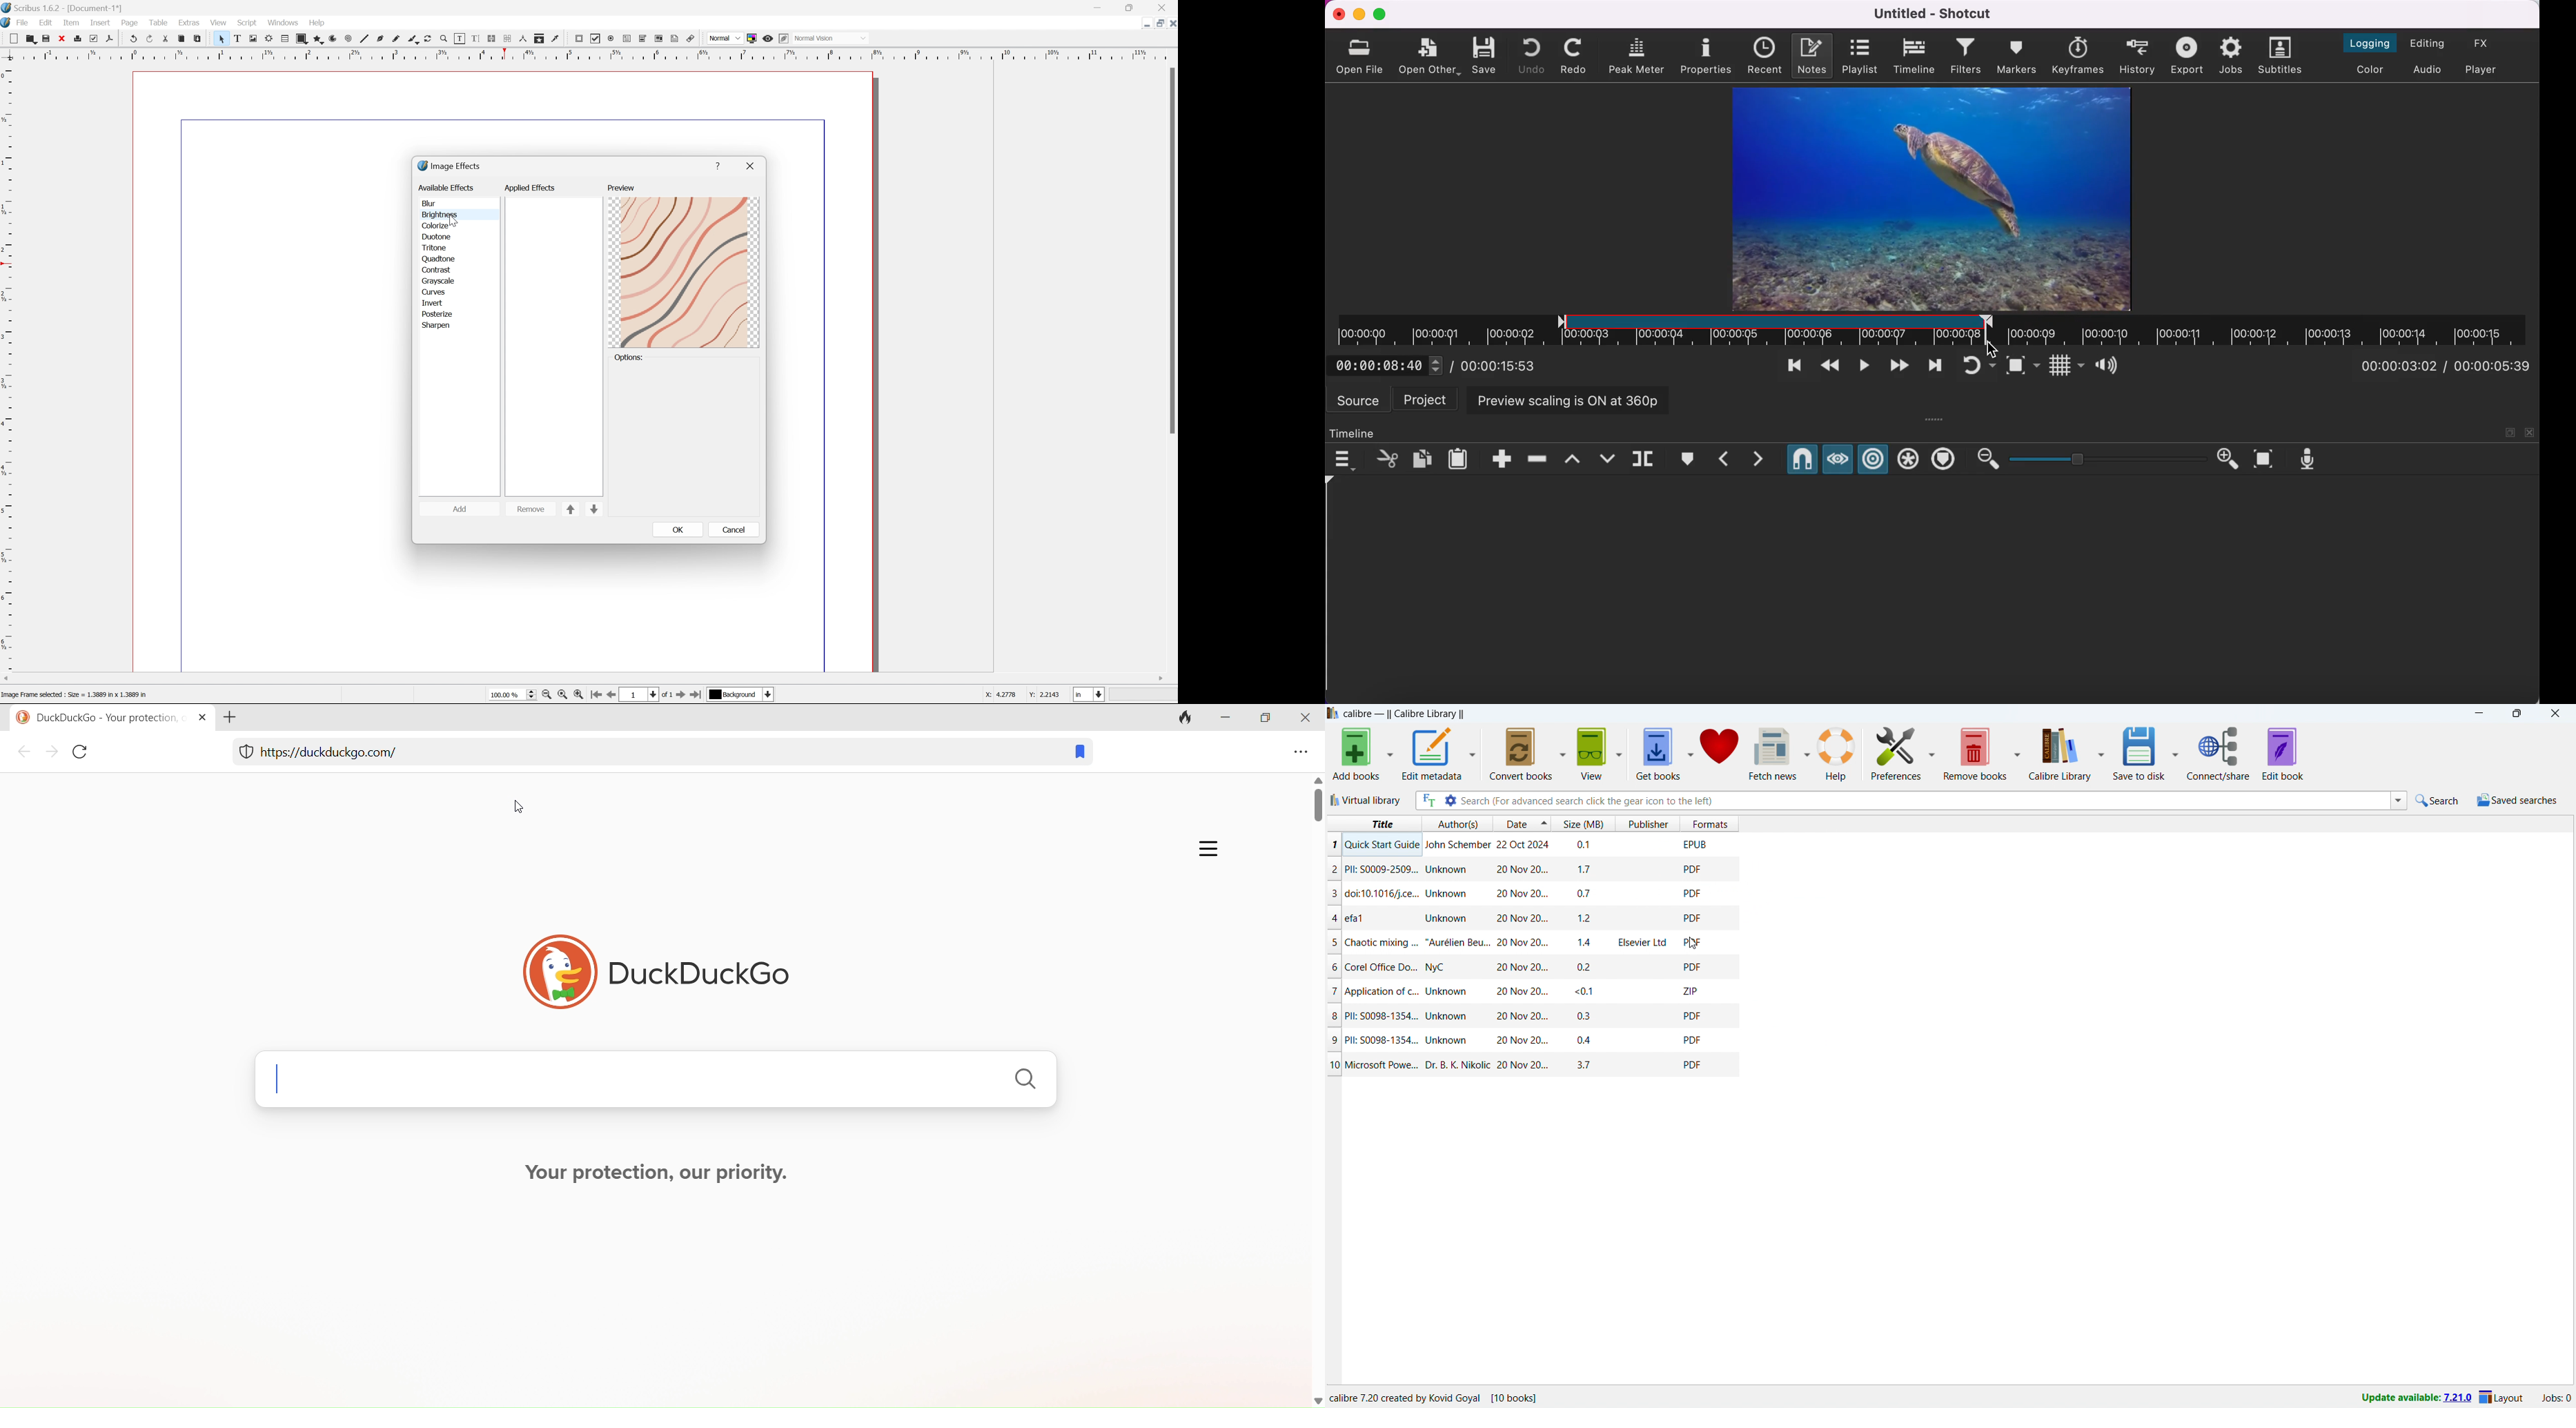 The height and width of the screenshot is (1428, 2576). Describe the element at coordinates (335, 38) in the screenshot. I see `Arc` at that location.